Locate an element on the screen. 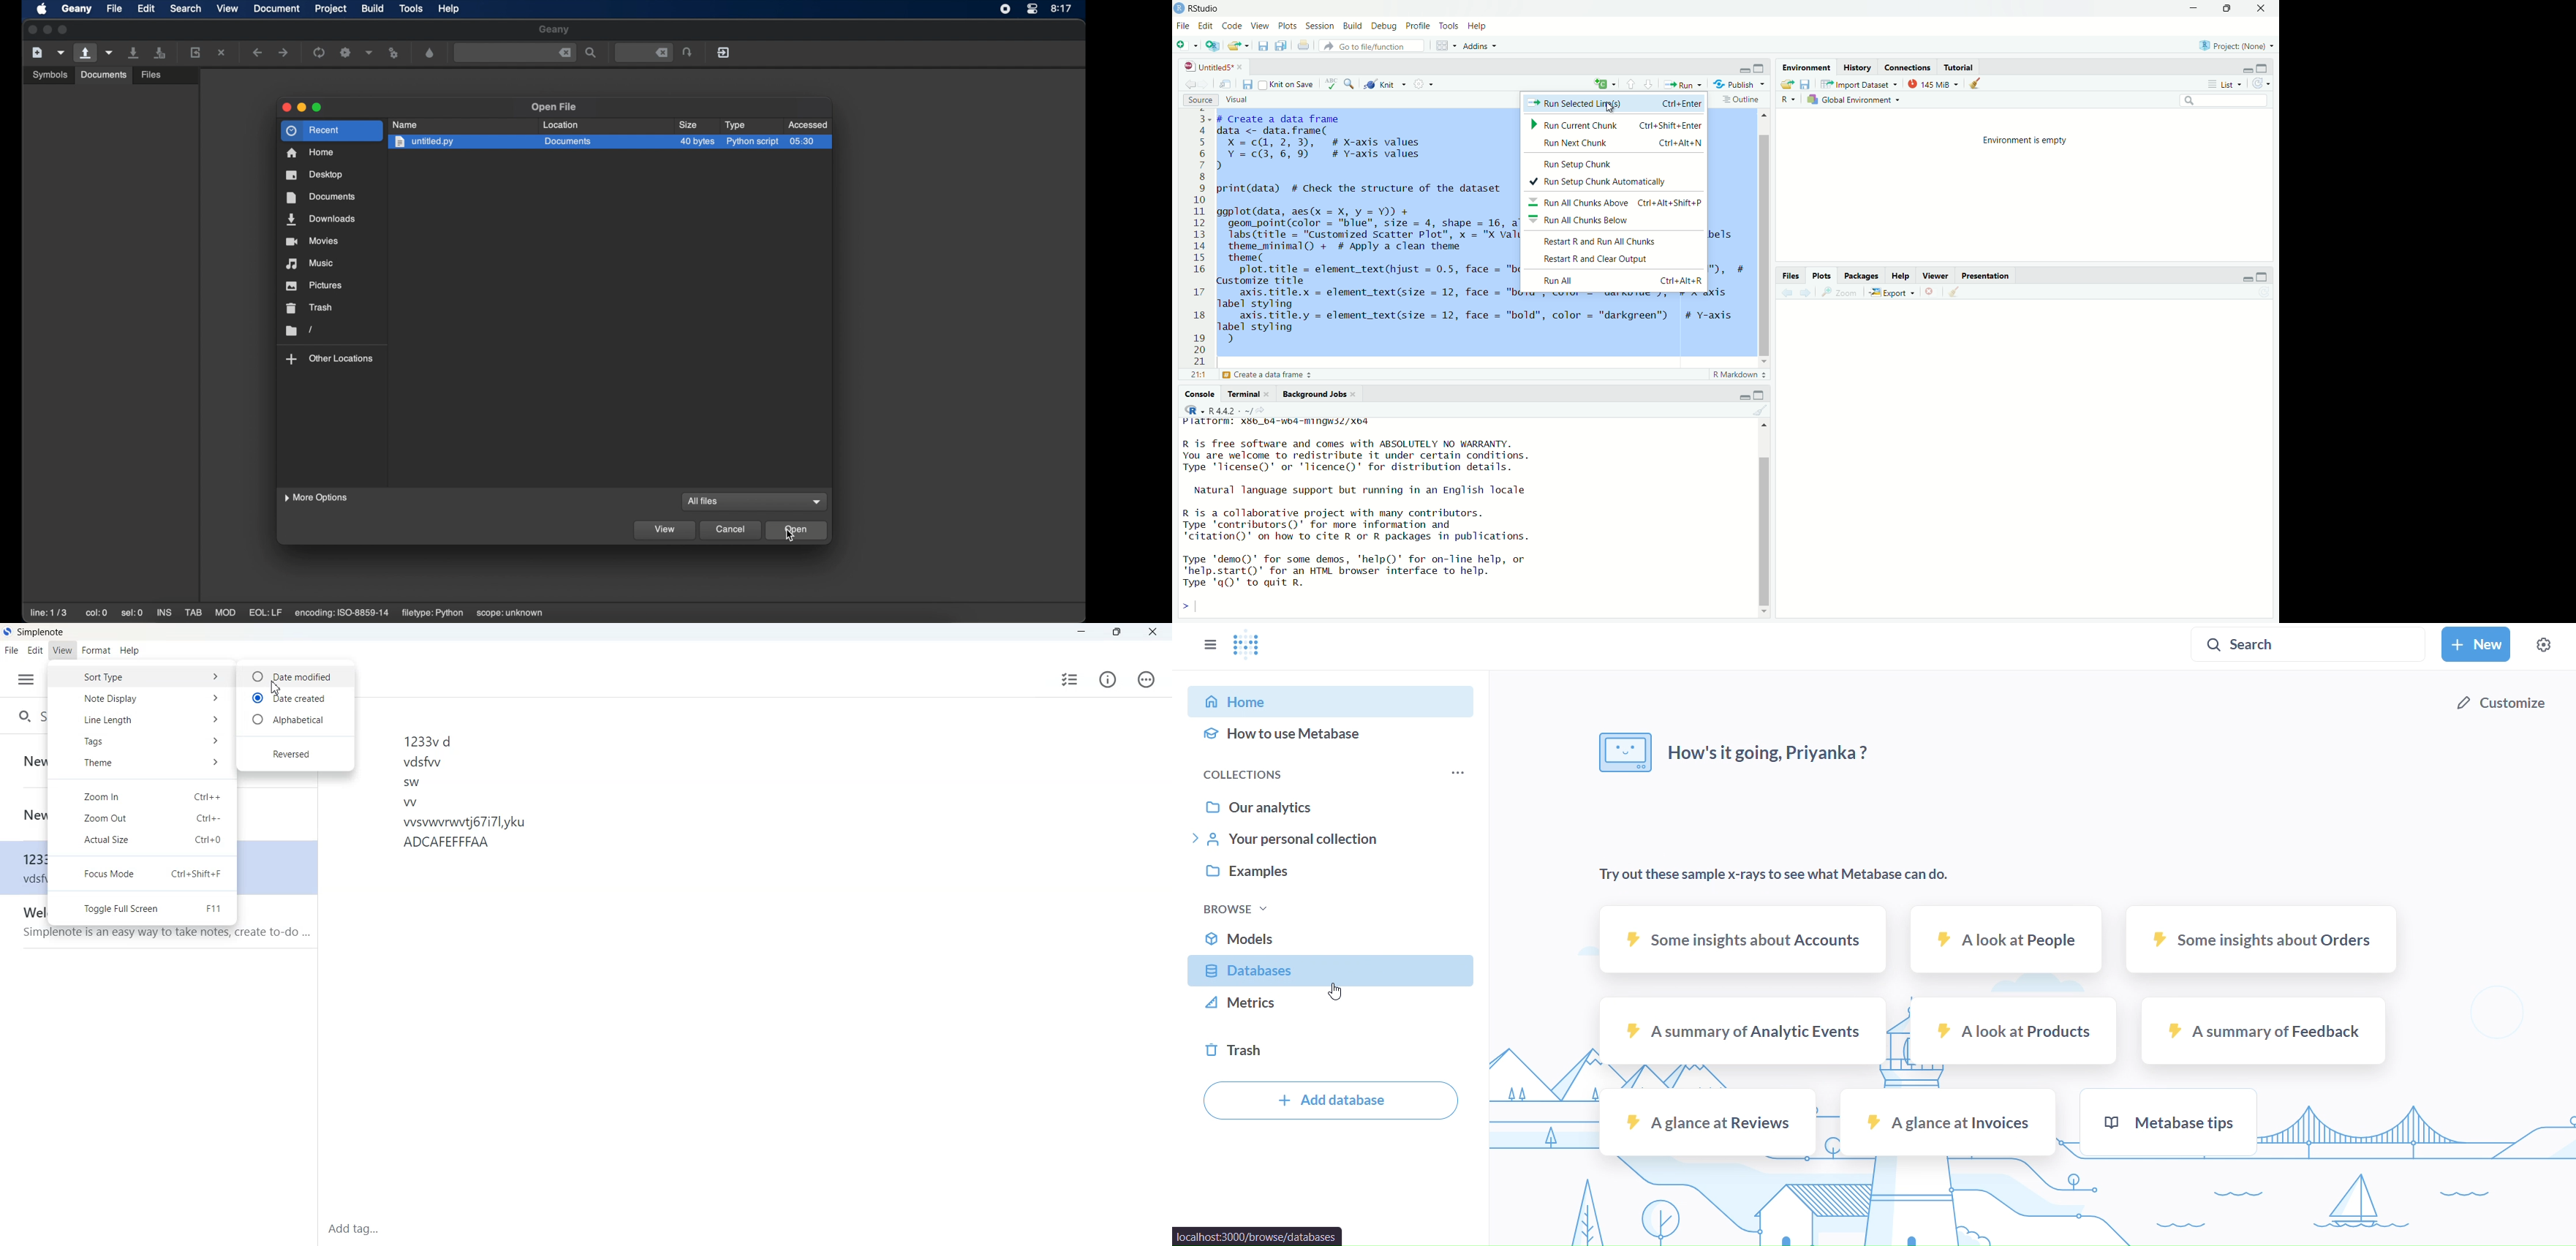 The width and height of the screenshot is (2576, 1260). Presentation is located at coordinates (1983, 277).